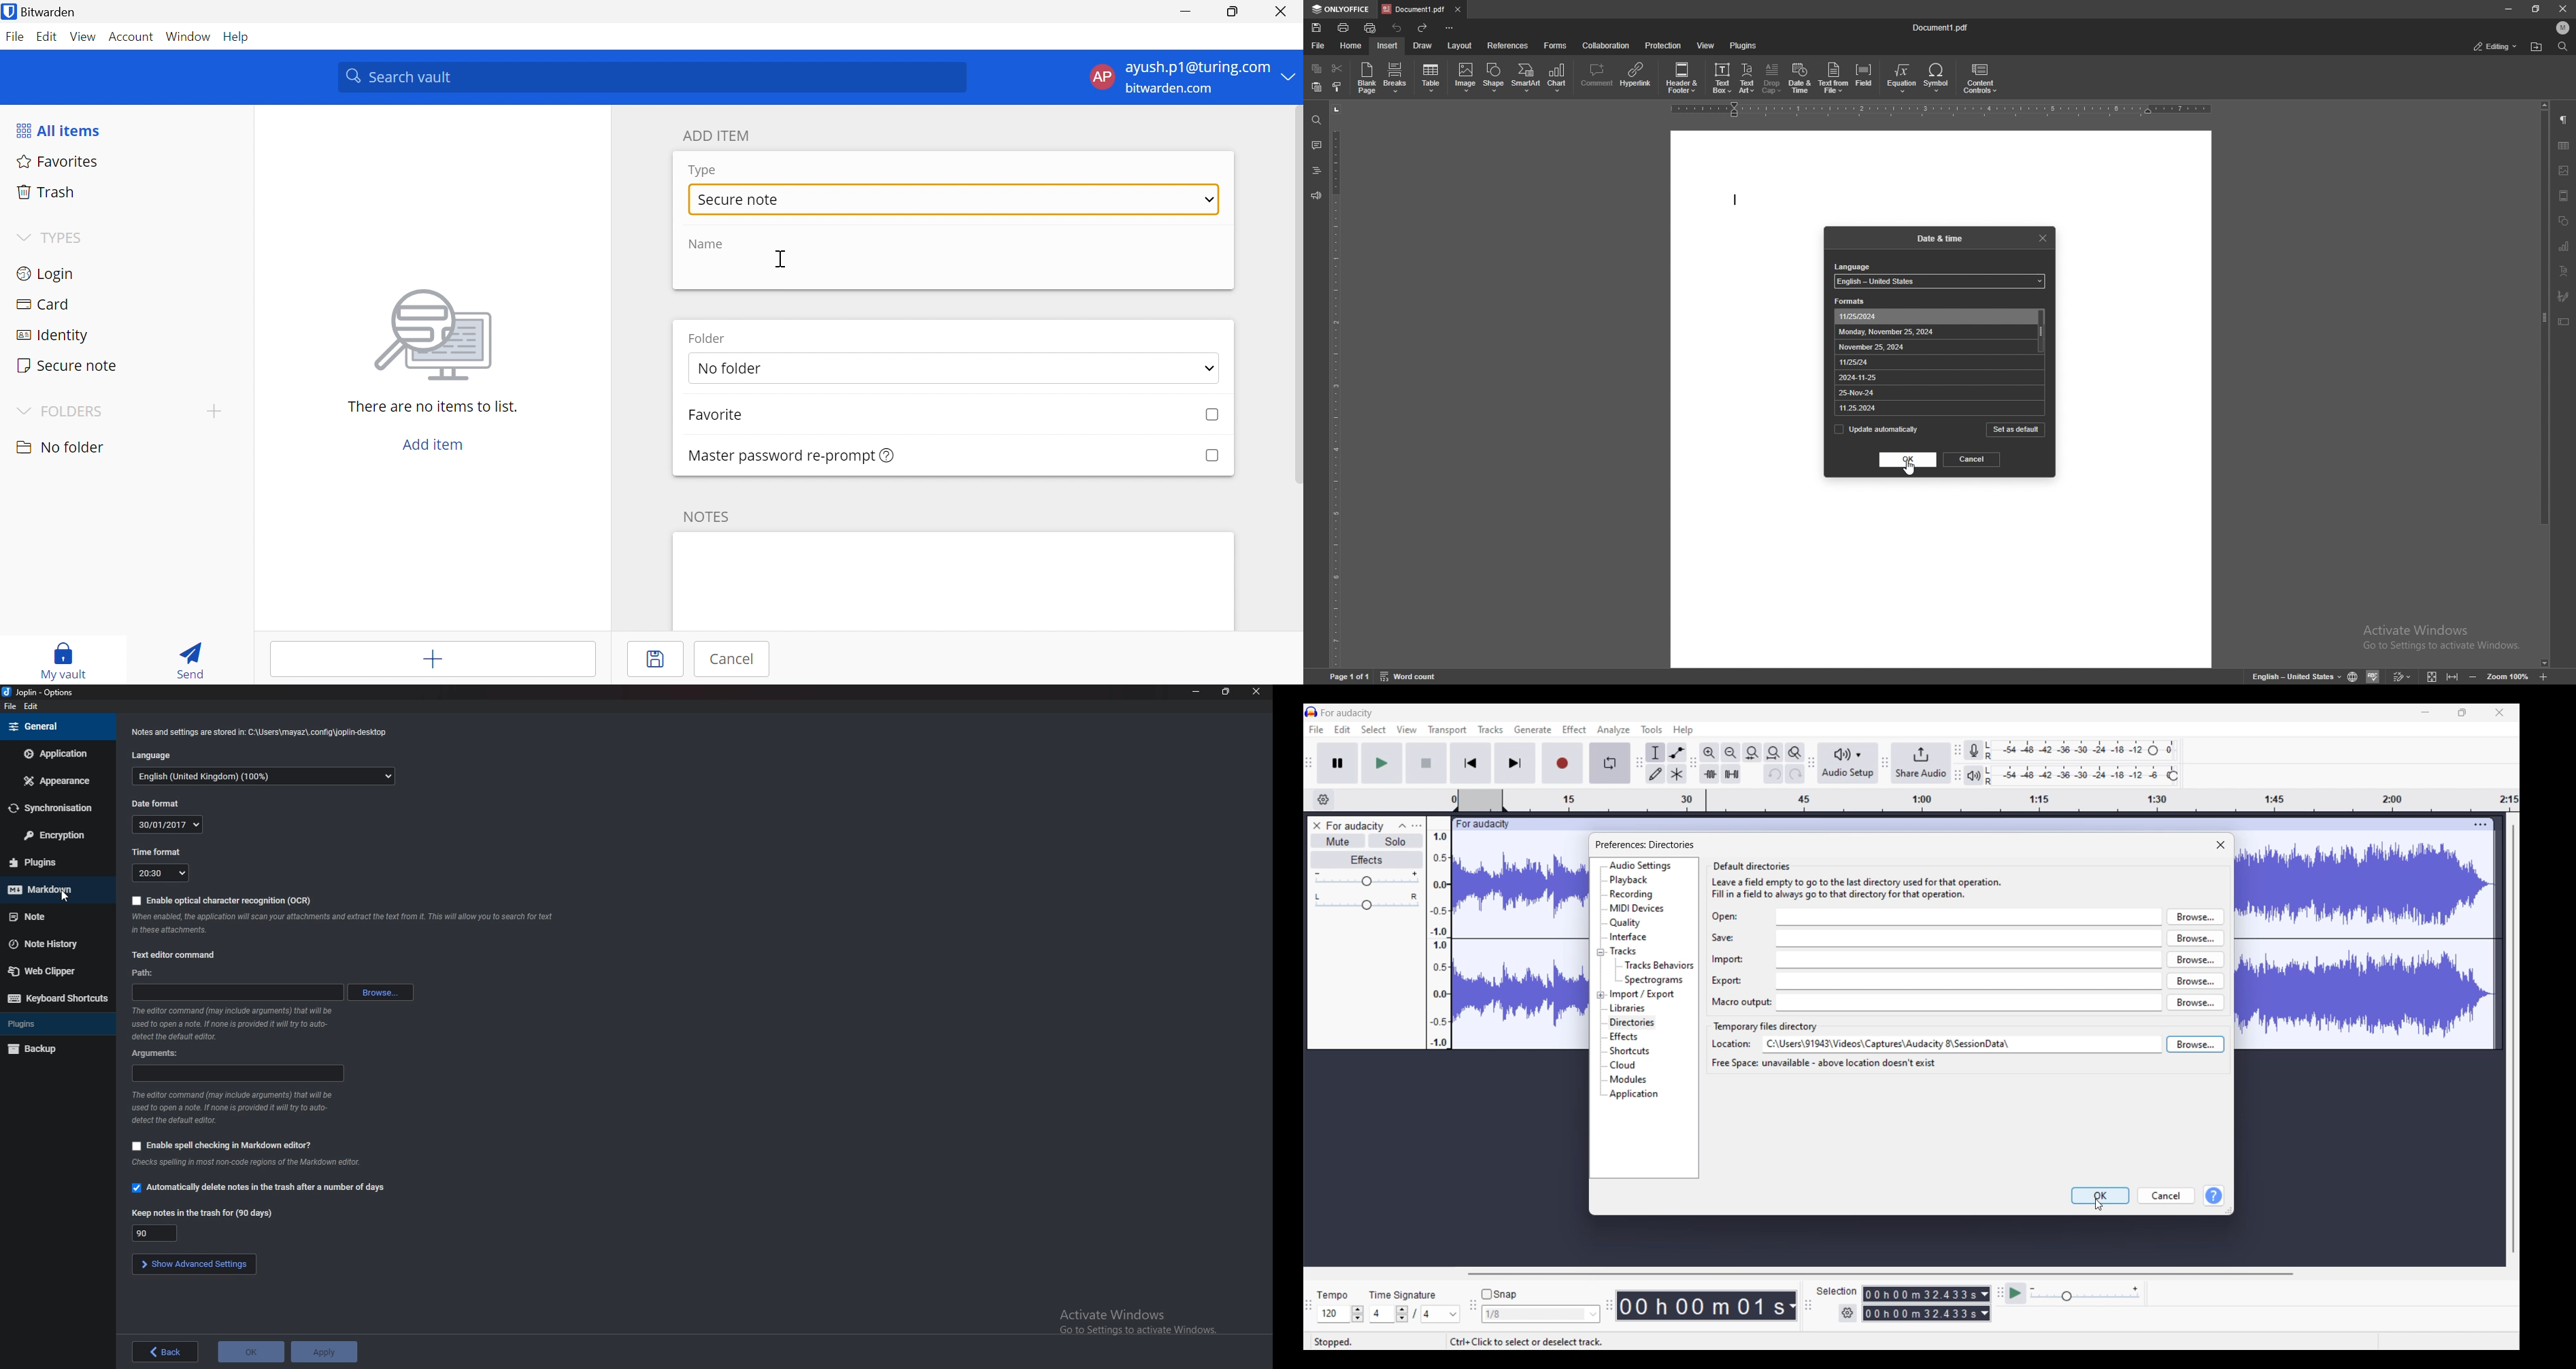  What do you see at coordinates (1660, 965) in the screenshot?
I see `Tracks behavior ` at bounding box center [1660, 965].